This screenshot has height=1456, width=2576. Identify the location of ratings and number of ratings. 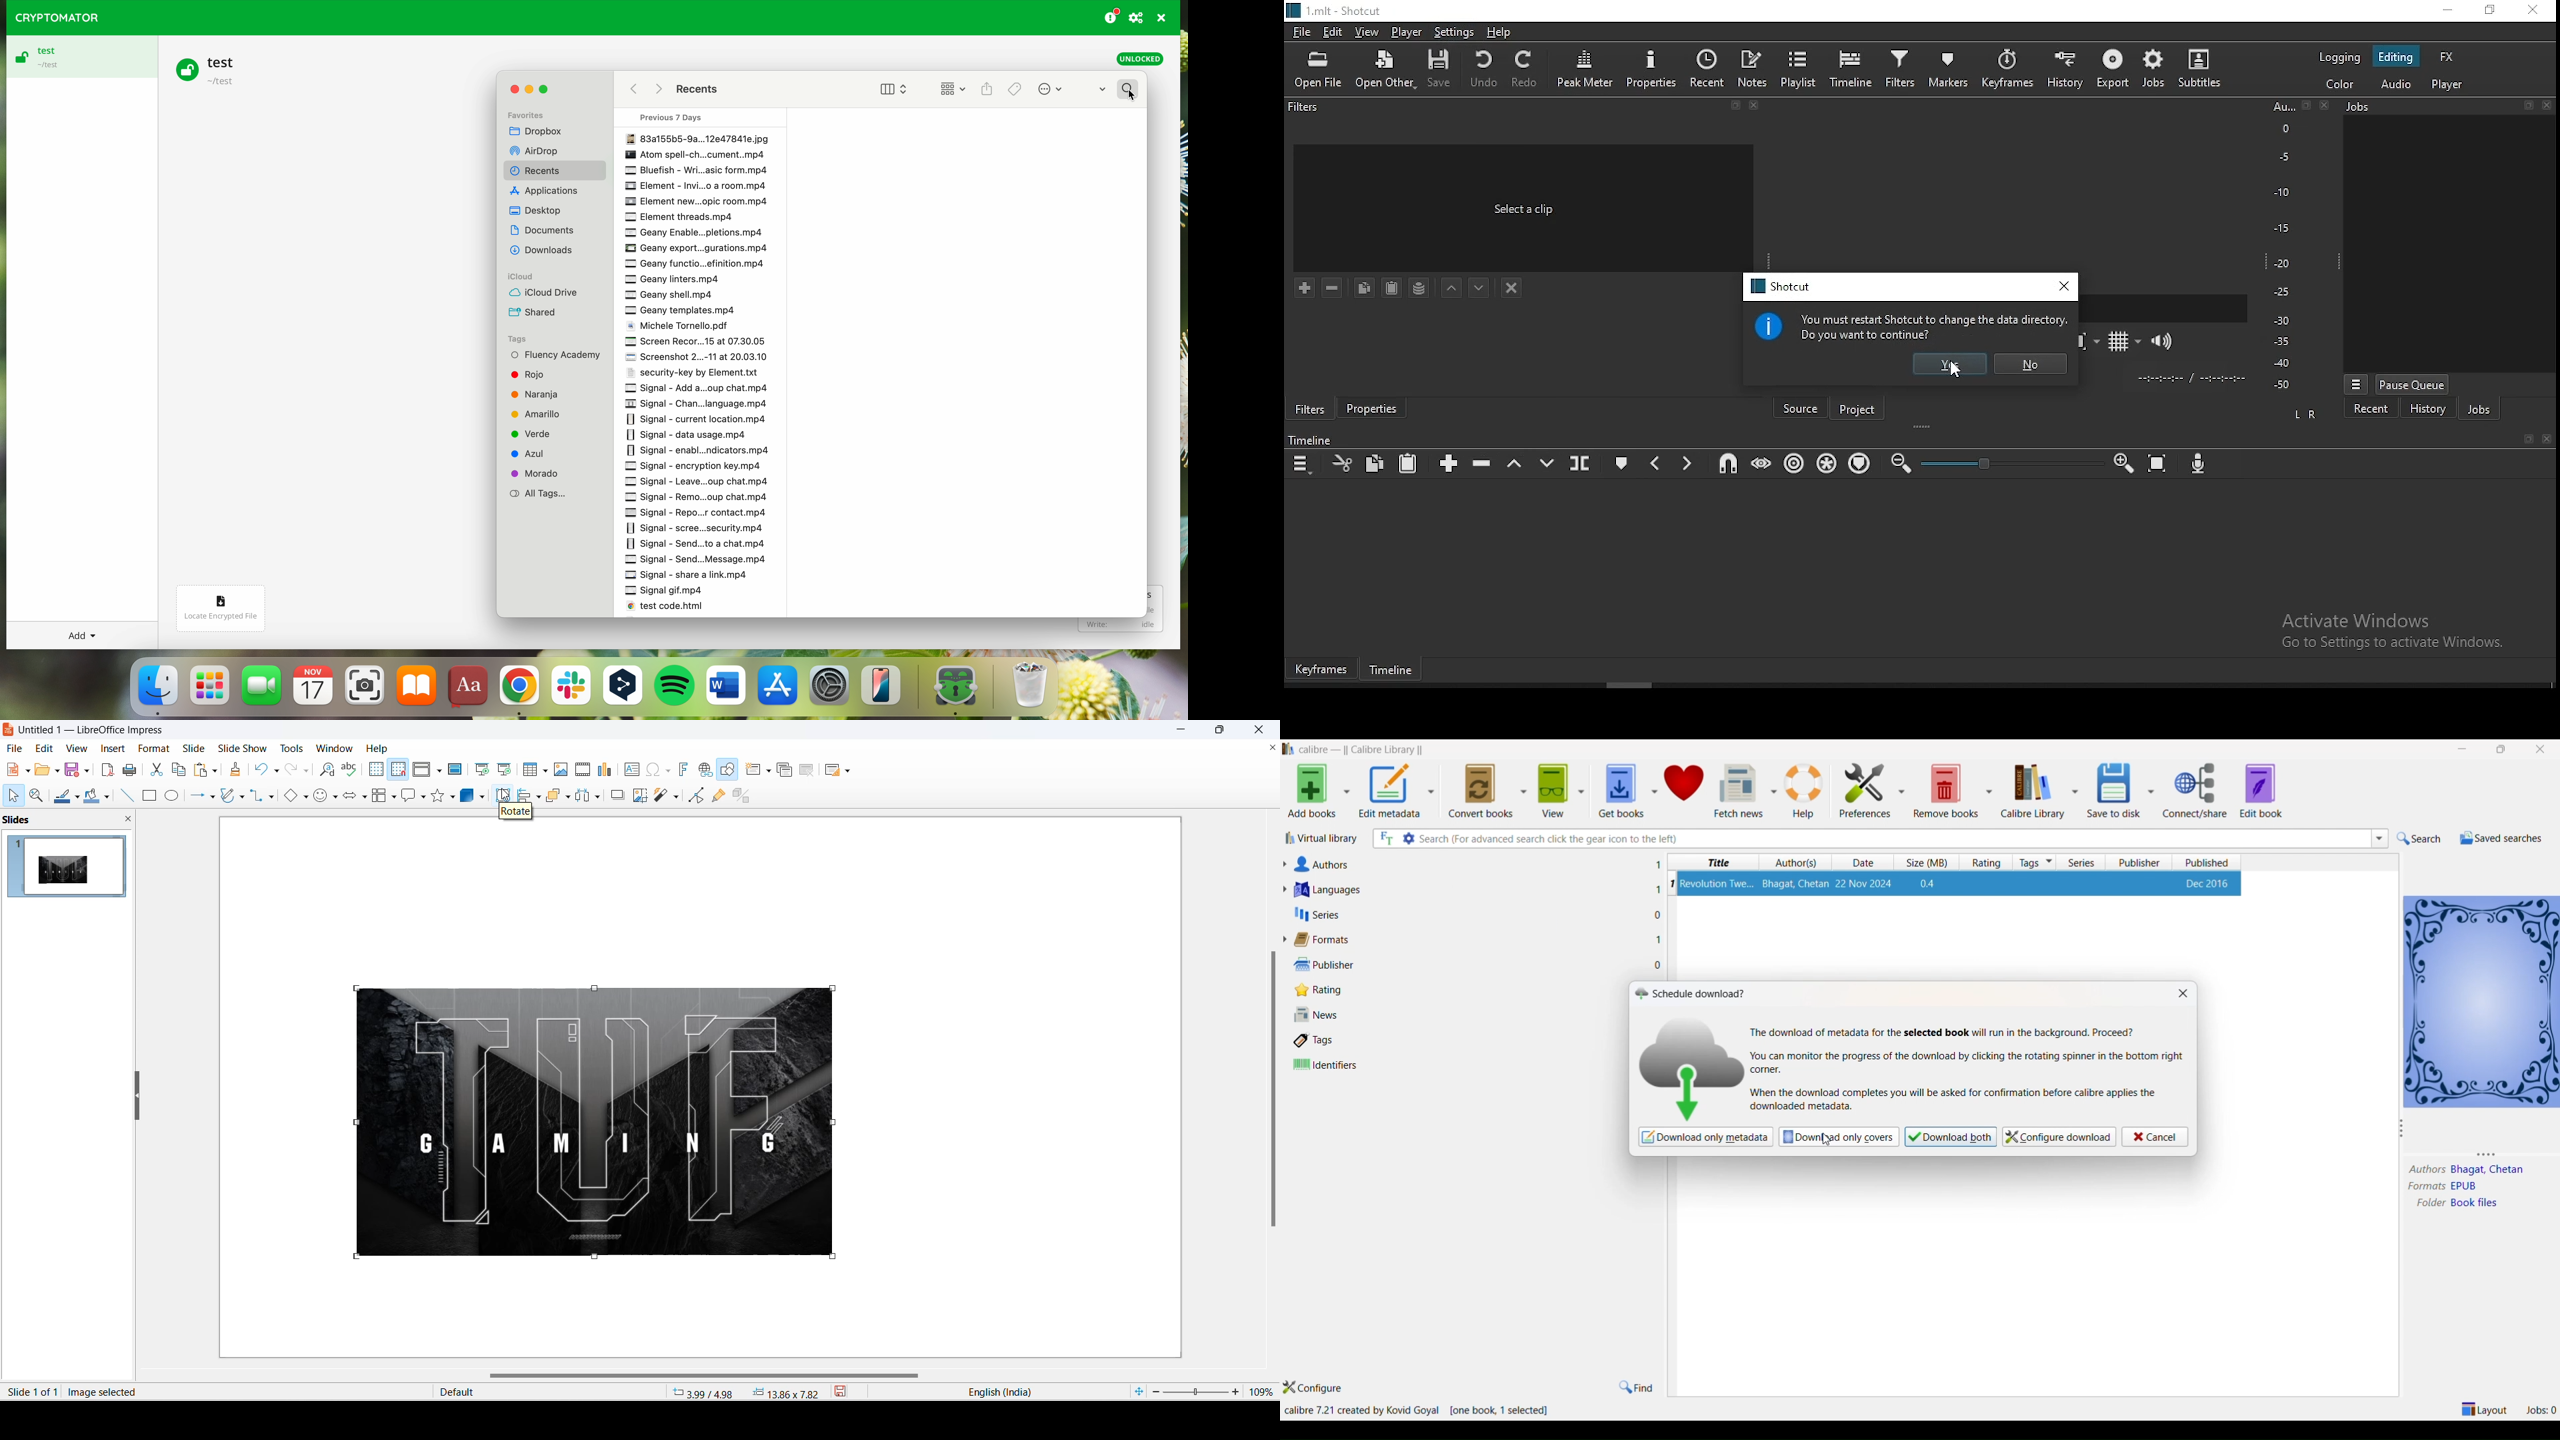
(1323, 989).